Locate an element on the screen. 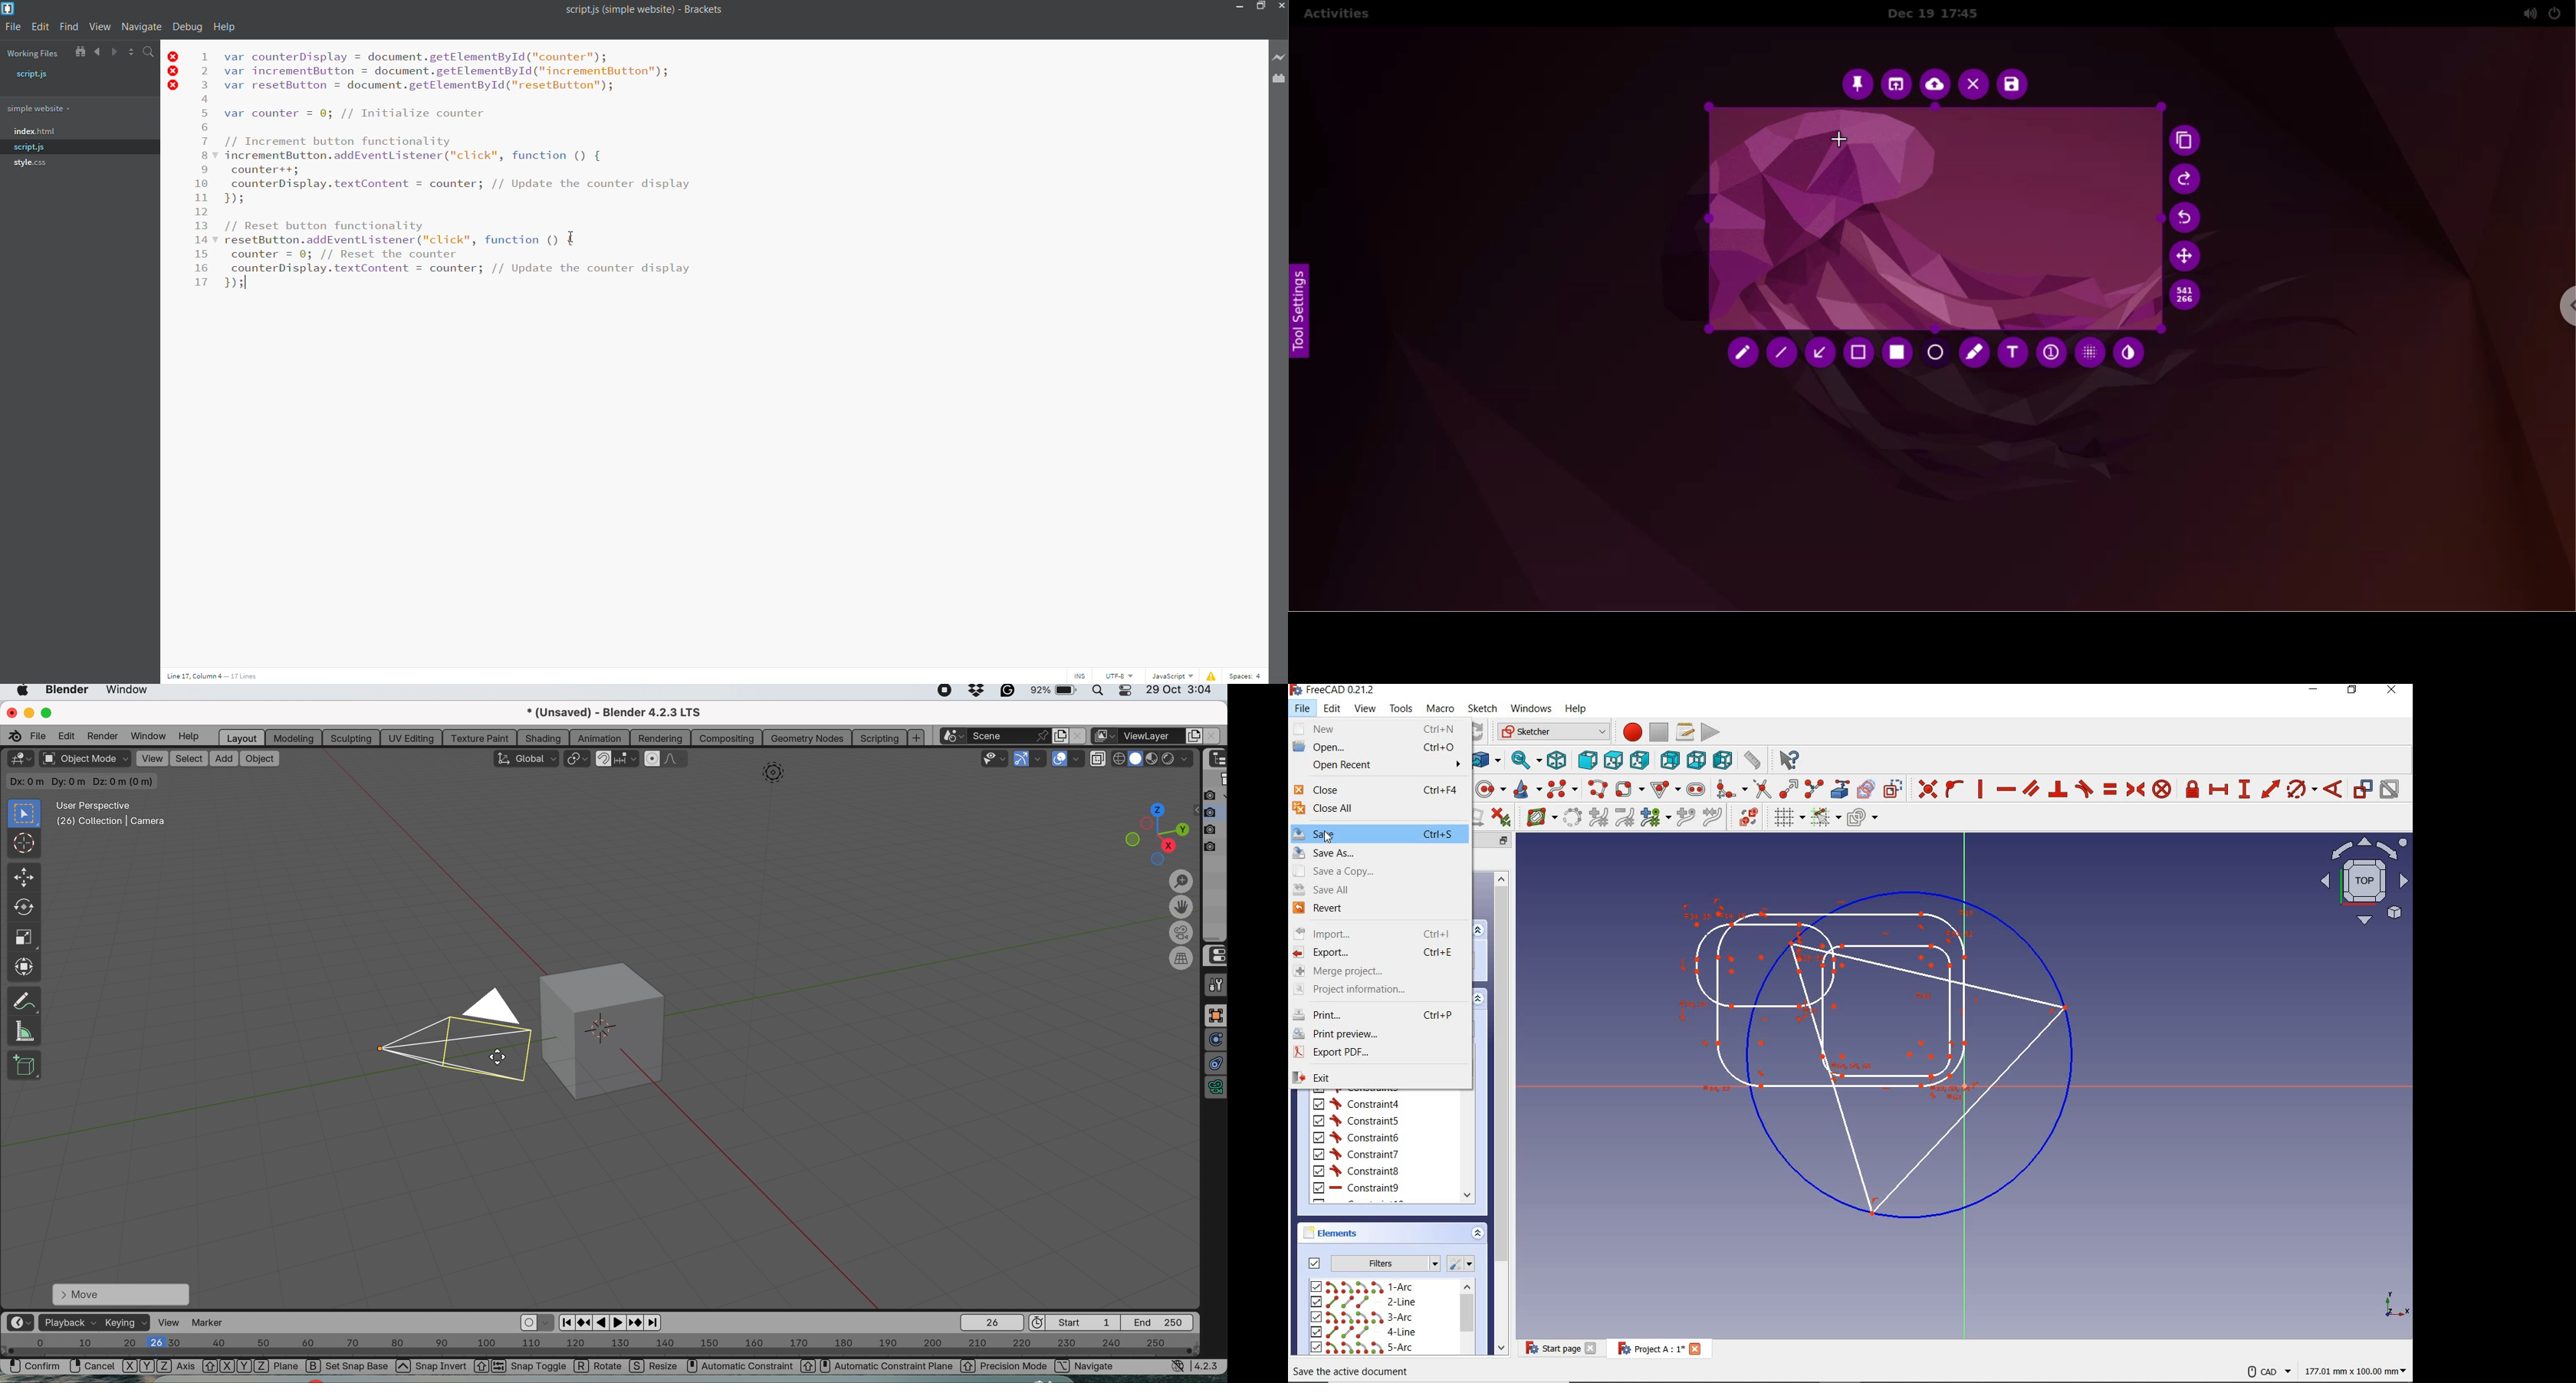 The width and height of the screenshot is (2576, 1400). constrain lock is located at coordinates (2193, 790).